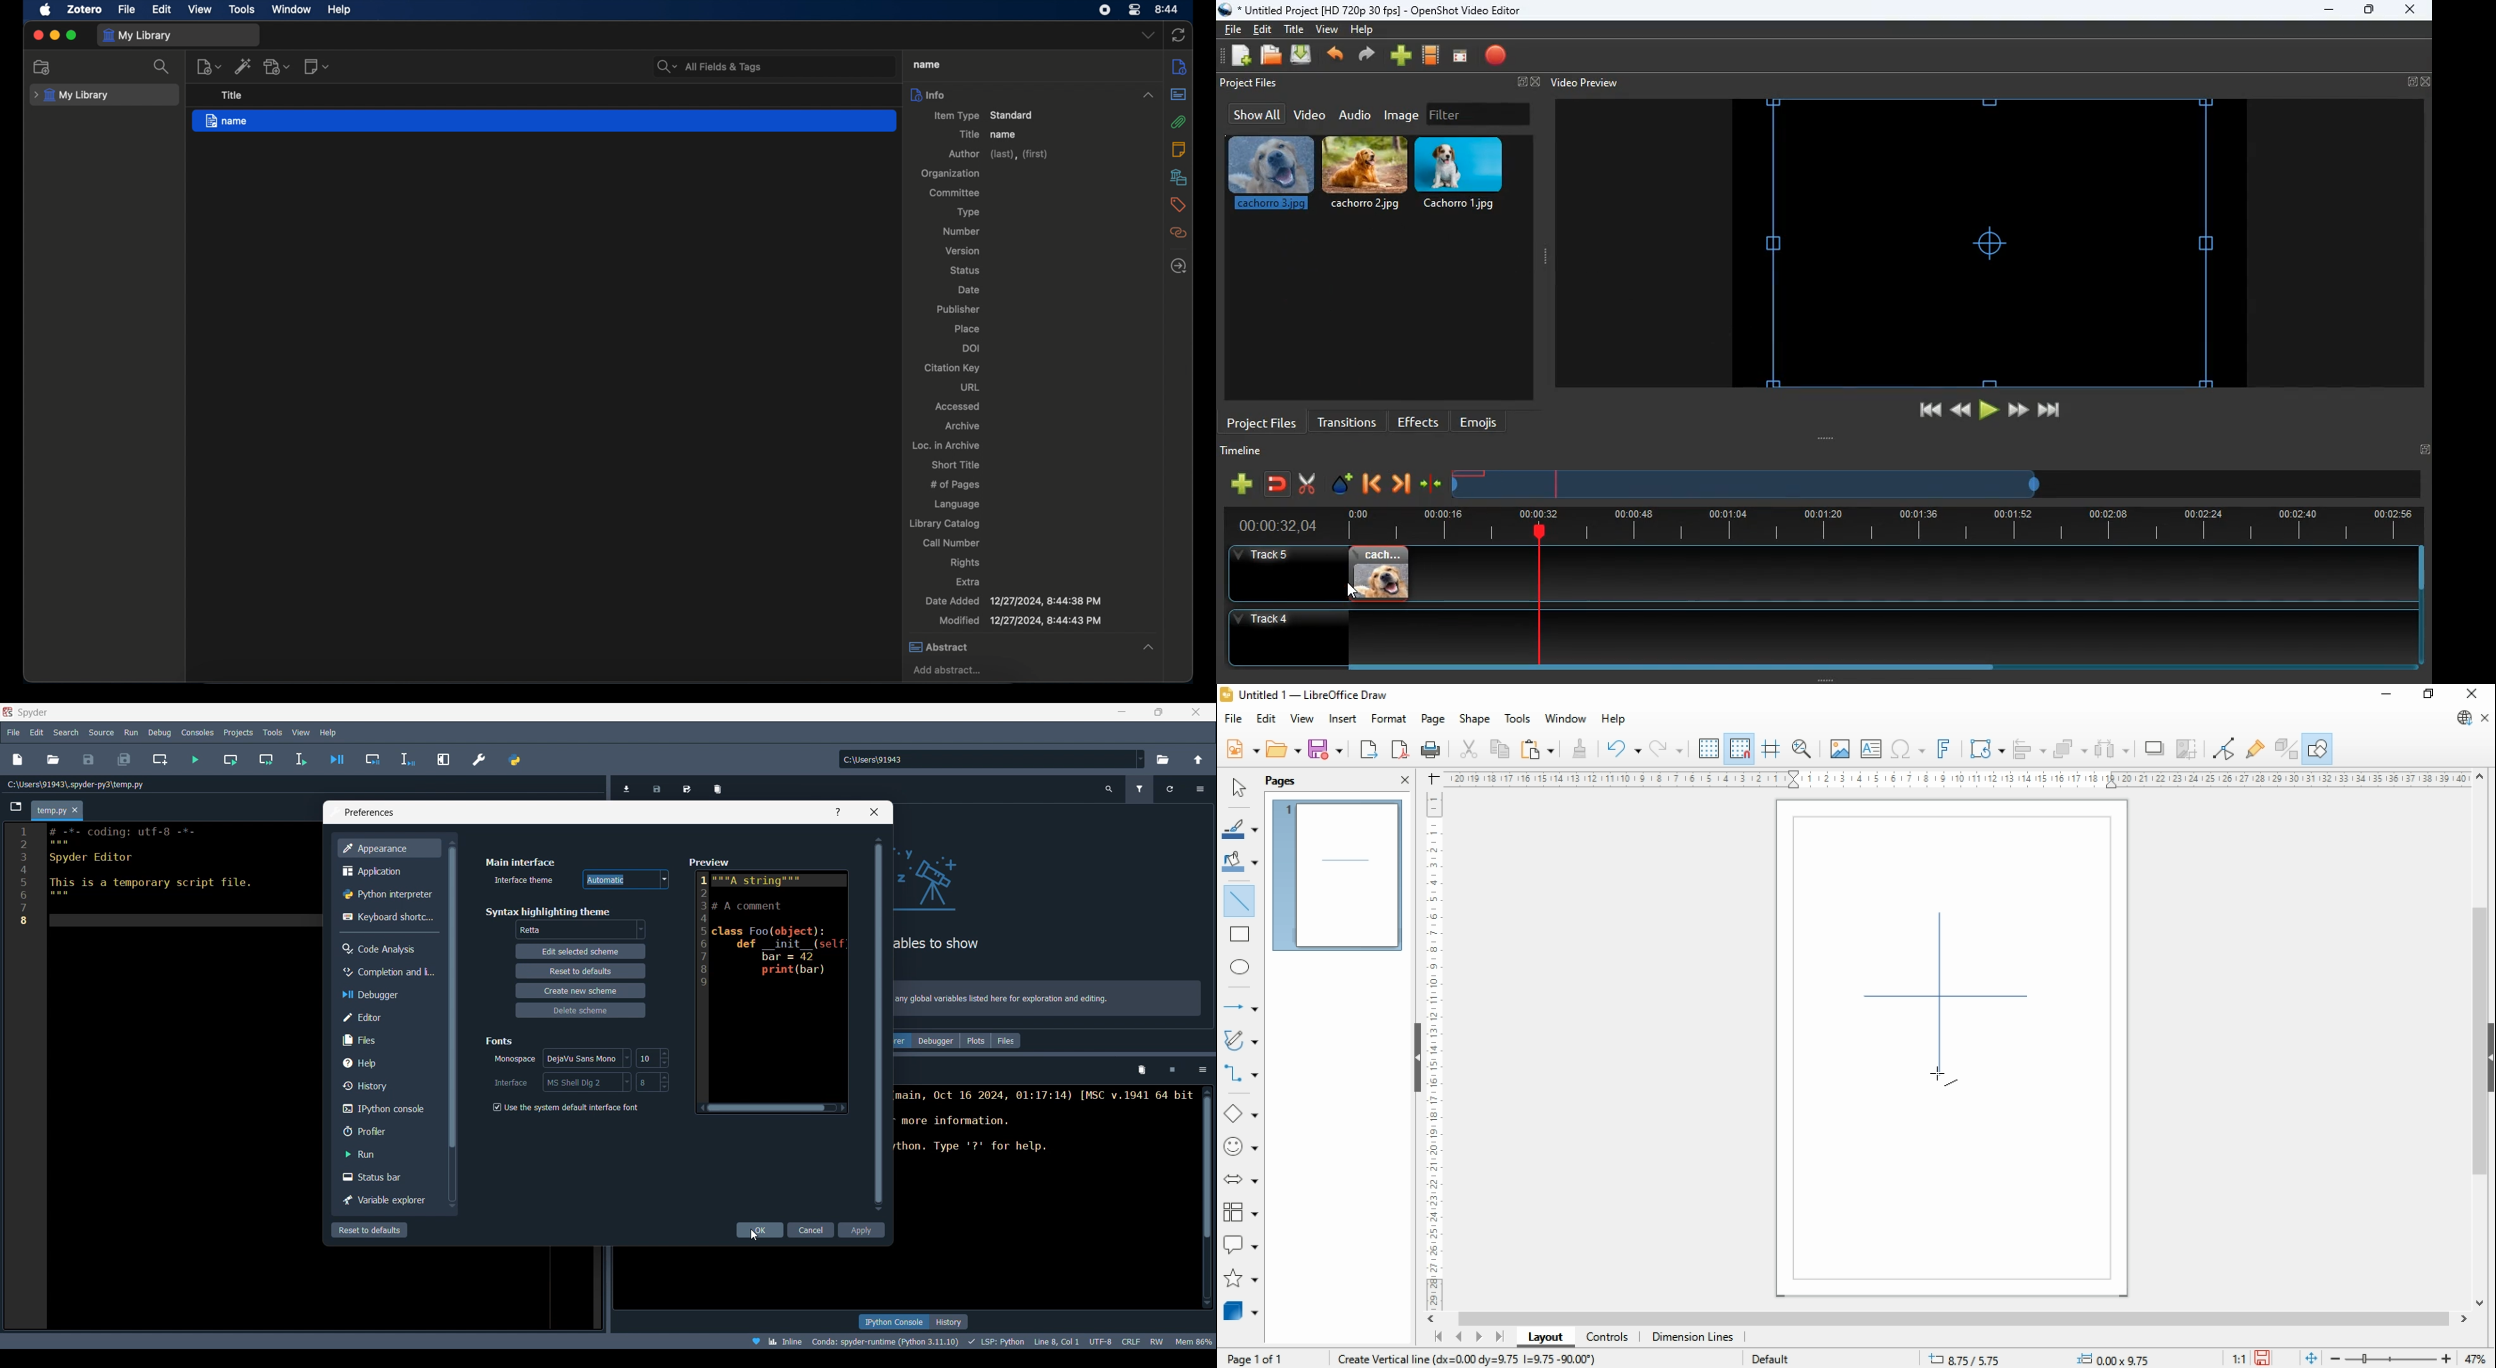  What do you see at coordinates (589, 1059) in the screenshot?
I see `monospace font options` at bounding box center [589, 1059].